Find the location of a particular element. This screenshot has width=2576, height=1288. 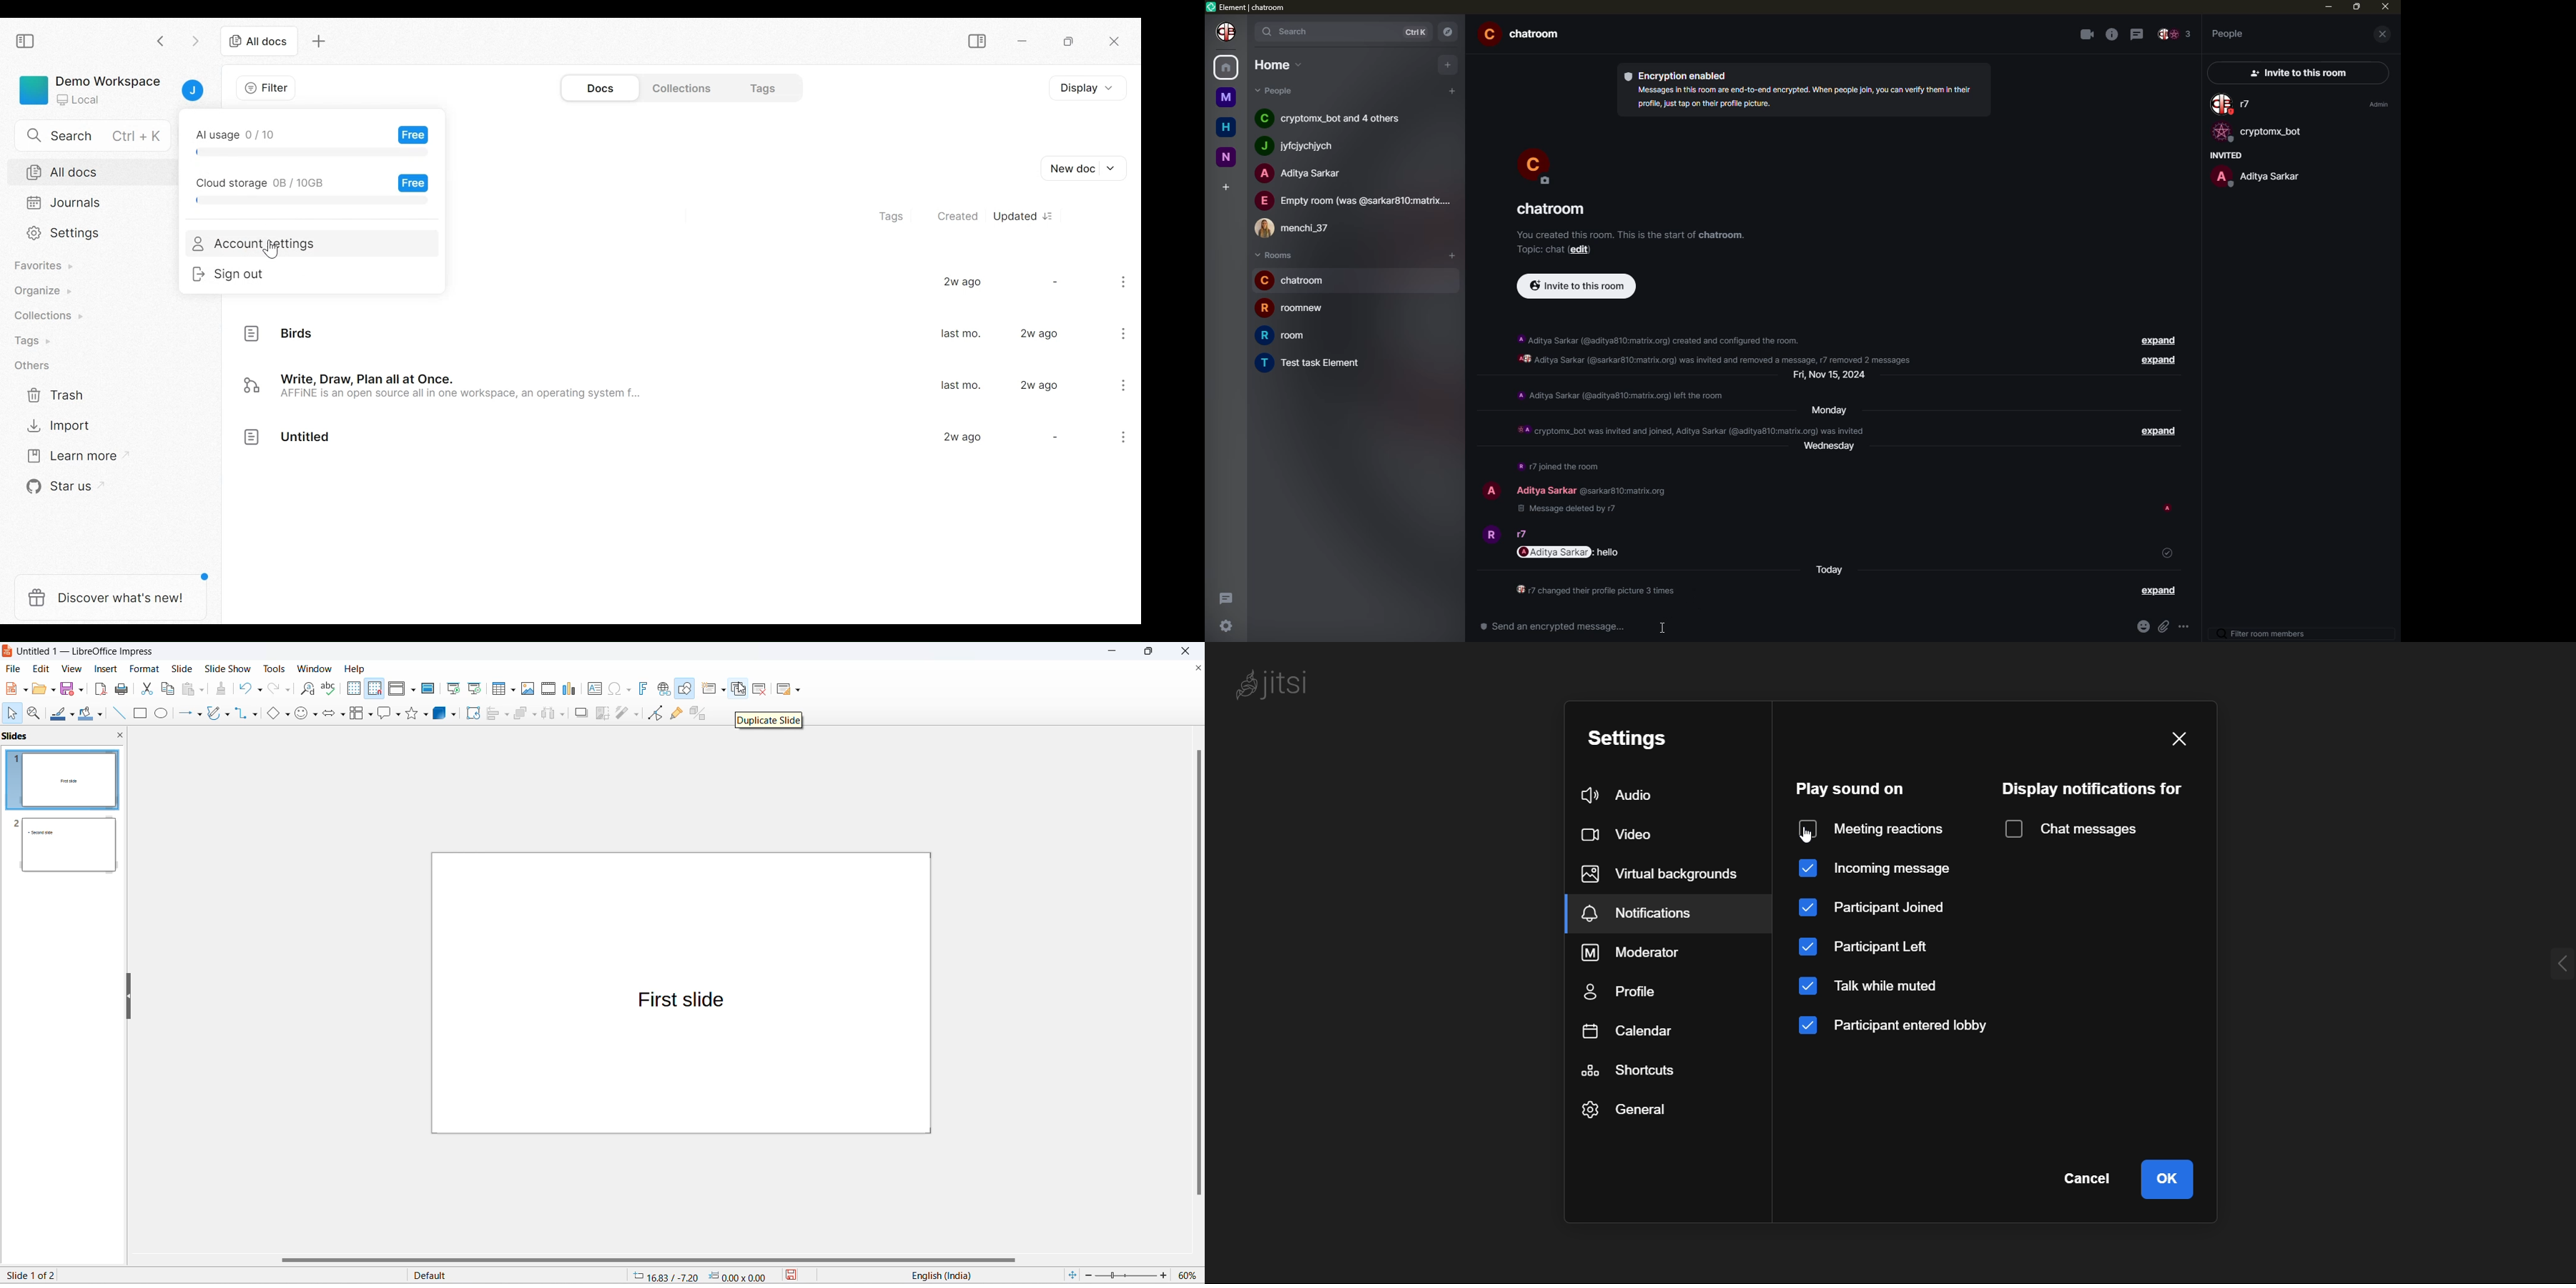

people is located at coordinates (2234, 105).